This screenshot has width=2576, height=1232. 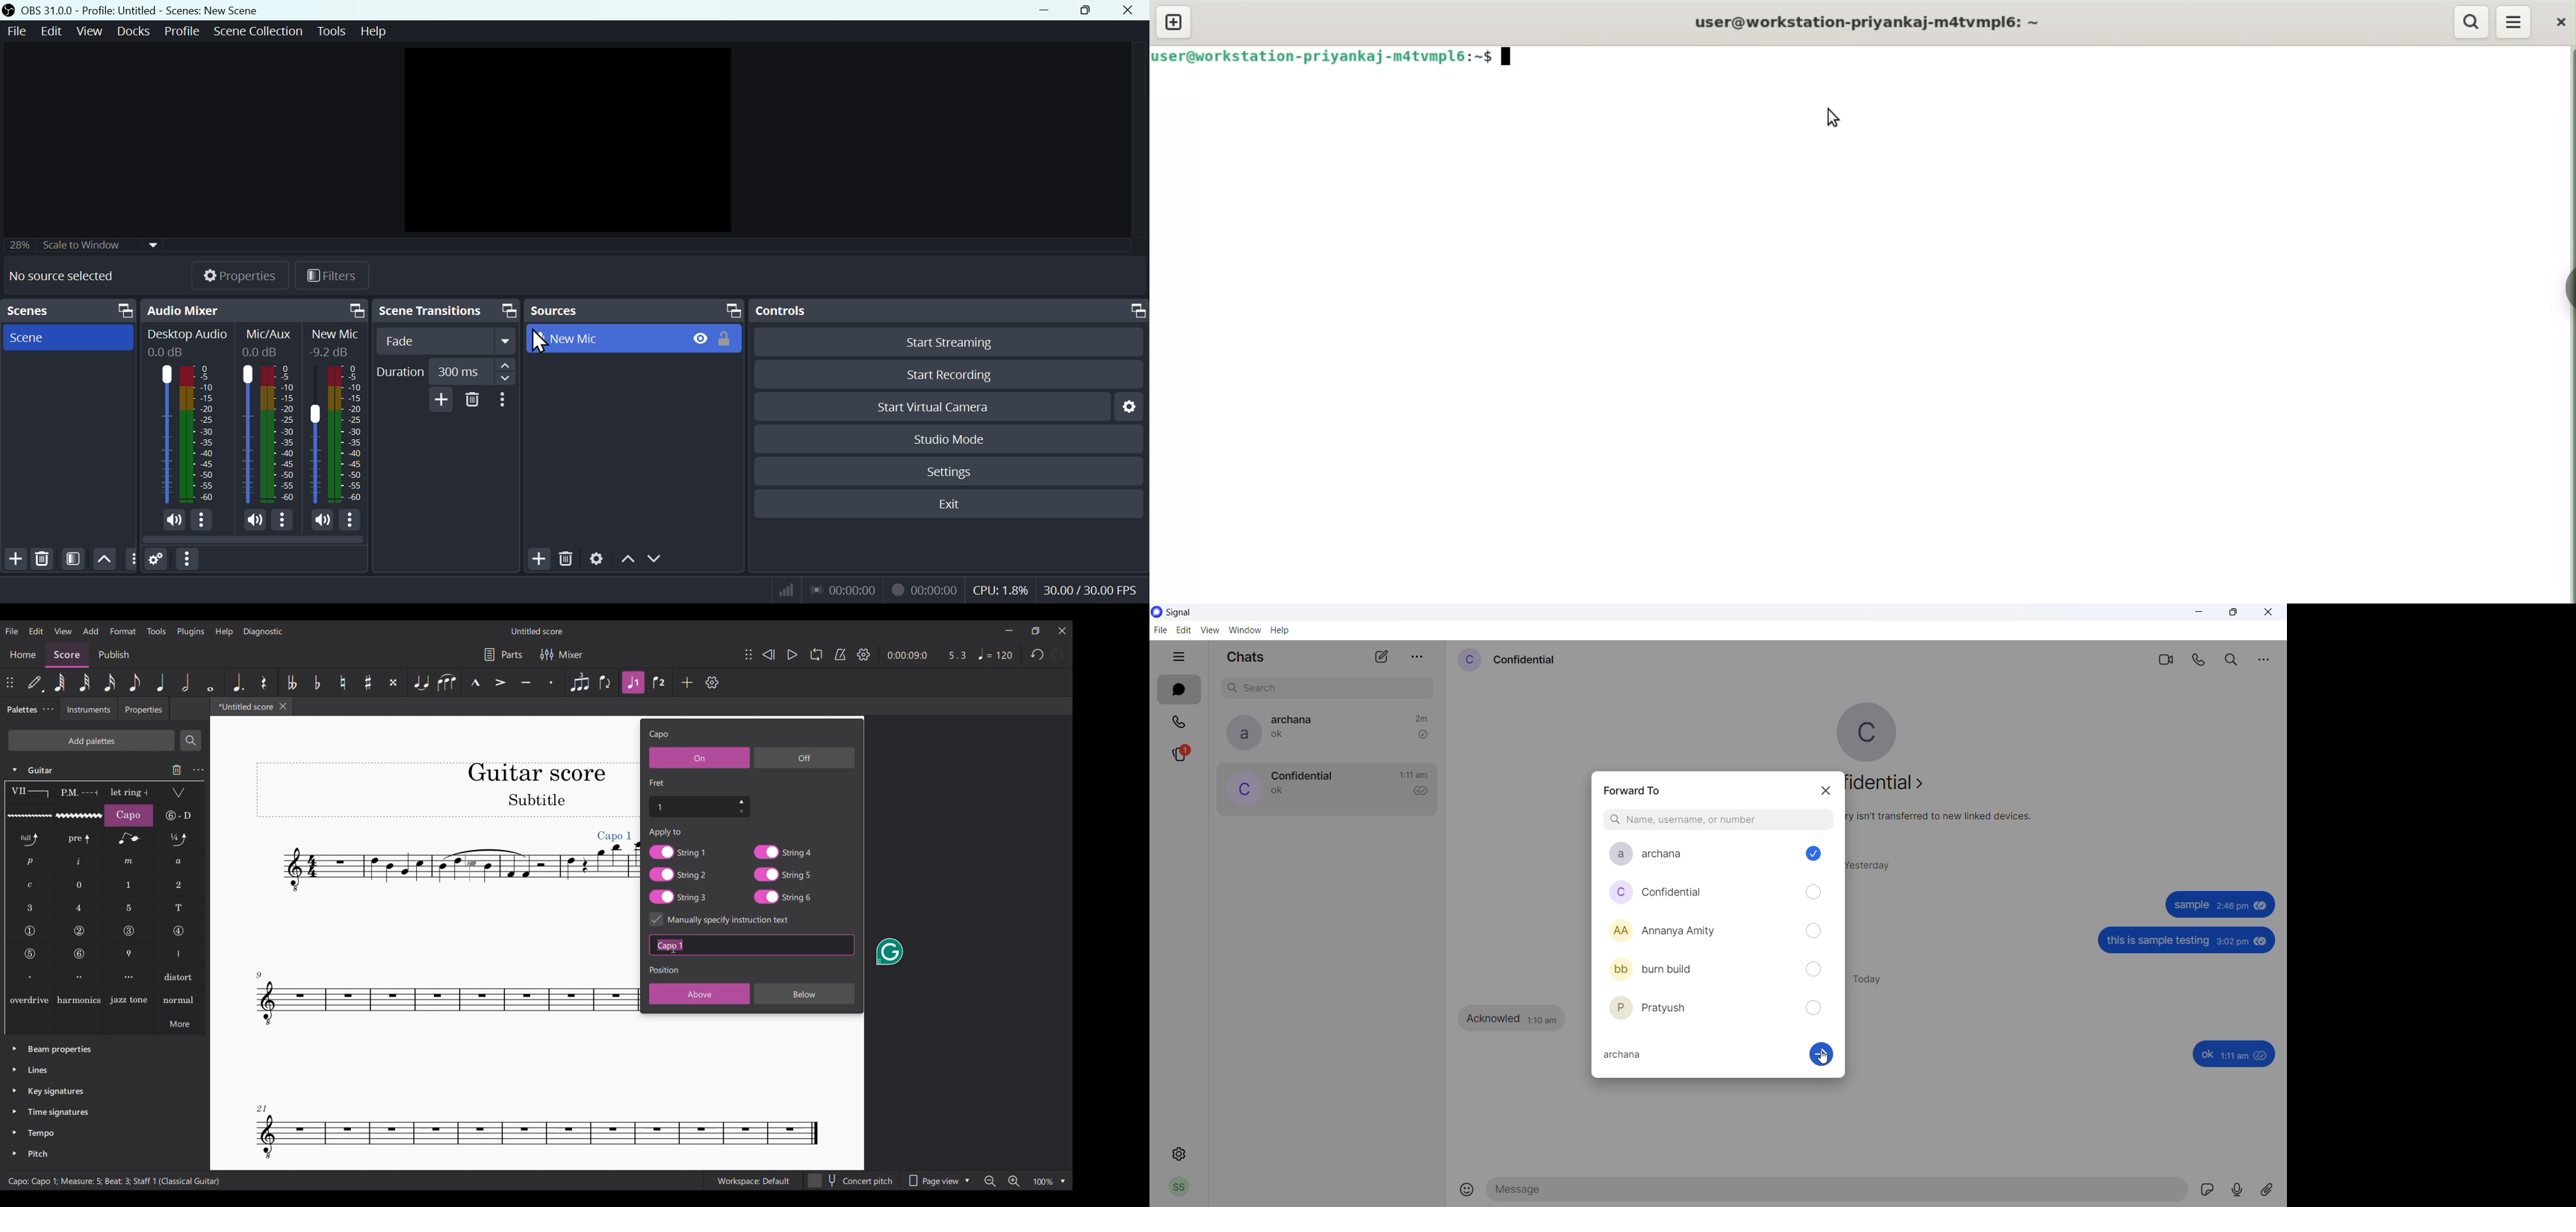 I want to click on Voice 2, so click(x=660, y=682).